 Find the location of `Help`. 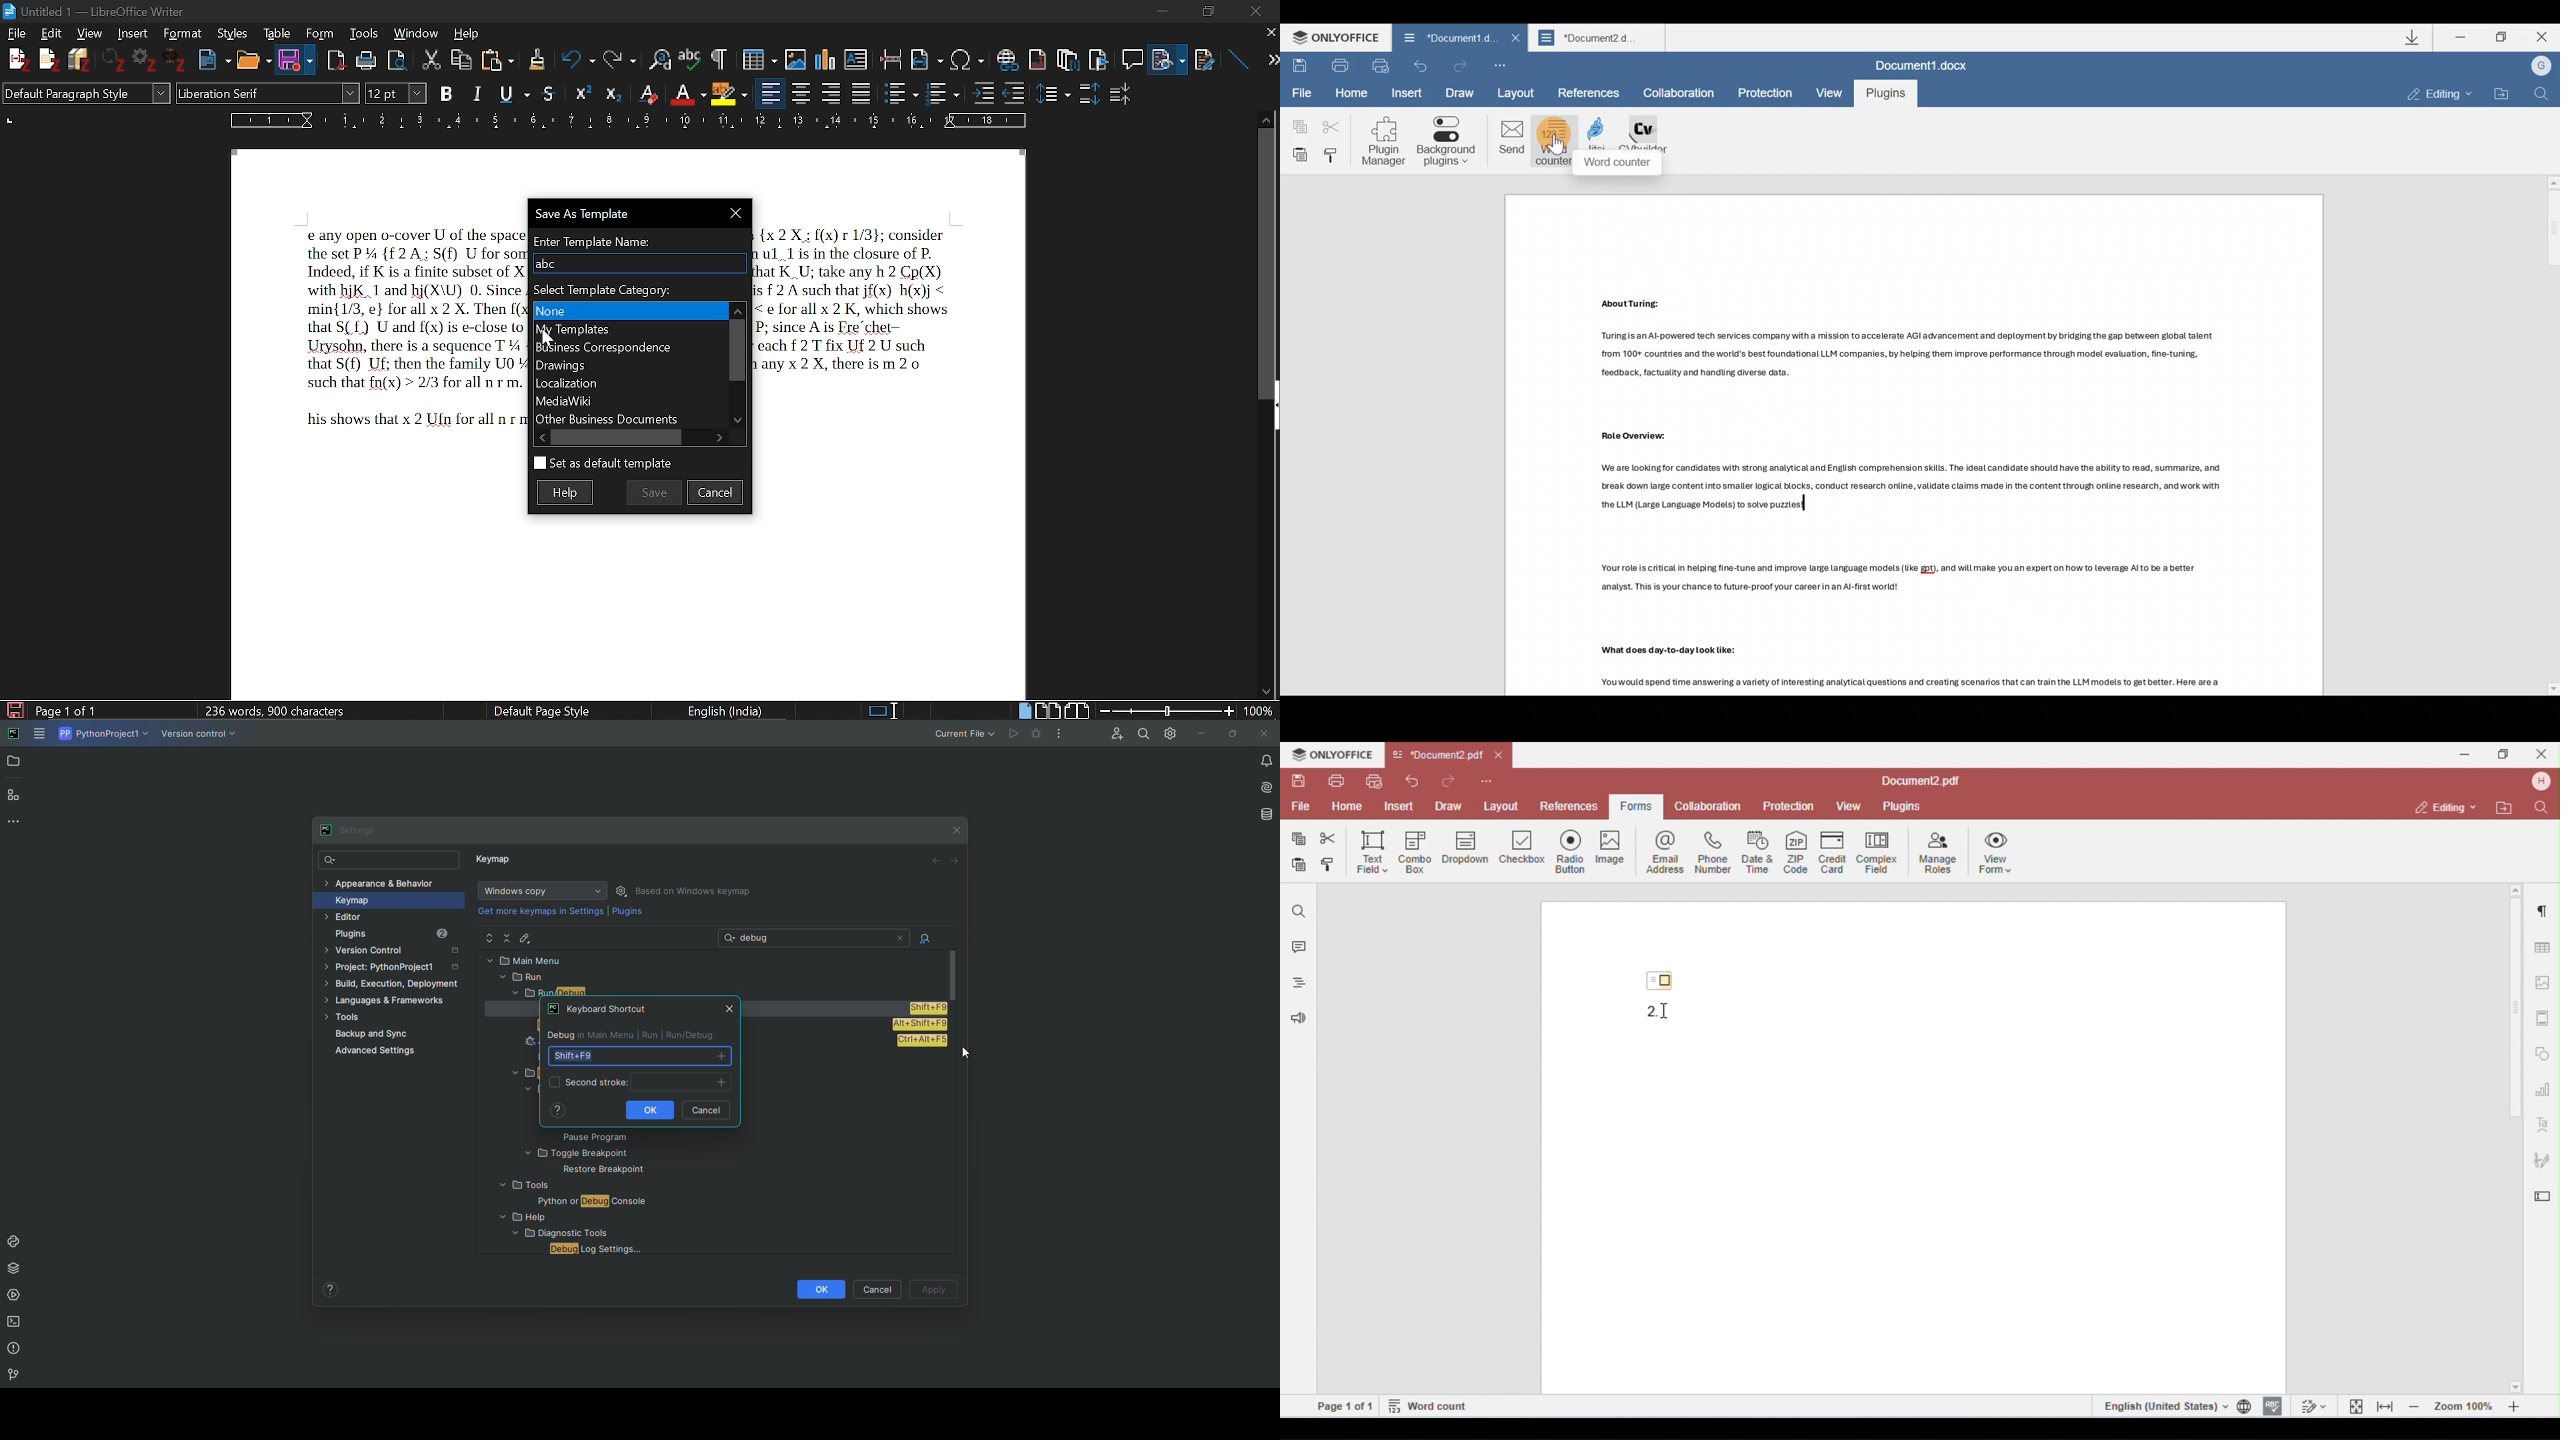

Help is located at coordinates (569, 492).